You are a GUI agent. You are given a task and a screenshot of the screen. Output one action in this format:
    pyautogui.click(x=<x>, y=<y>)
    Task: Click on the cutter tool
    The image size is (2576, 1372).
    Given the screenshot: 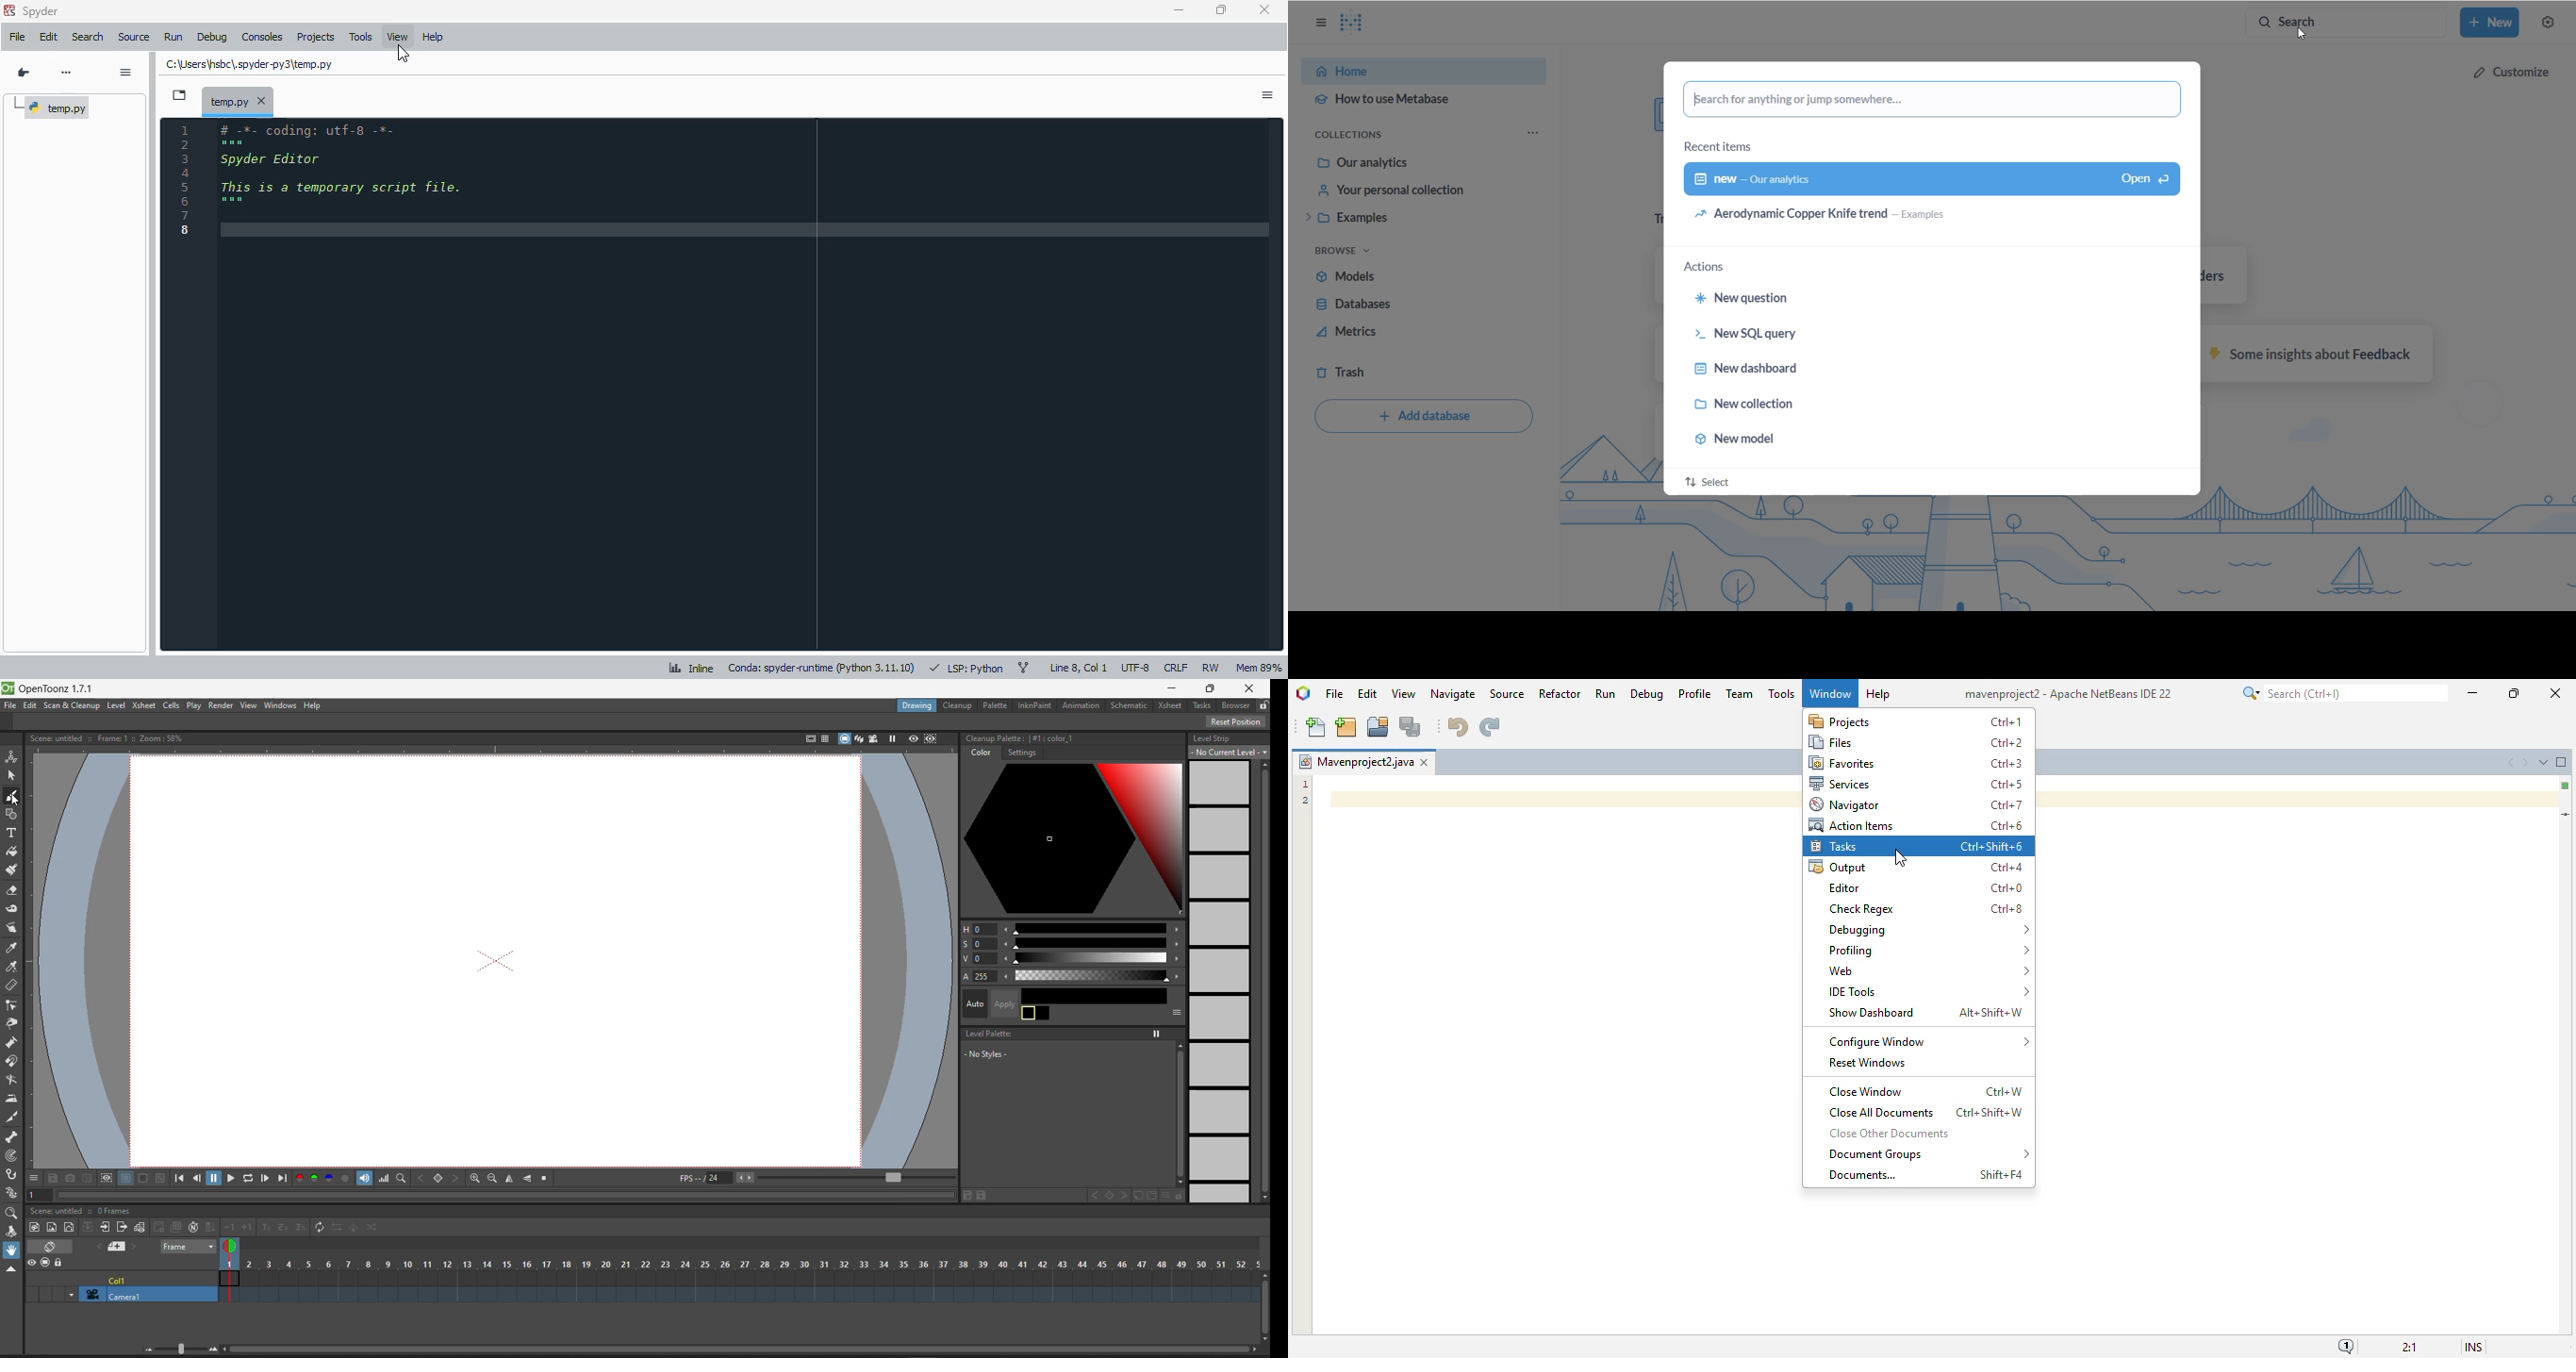 What is the action you would take?
    pyautogui.click(x=13, y=1119)
    